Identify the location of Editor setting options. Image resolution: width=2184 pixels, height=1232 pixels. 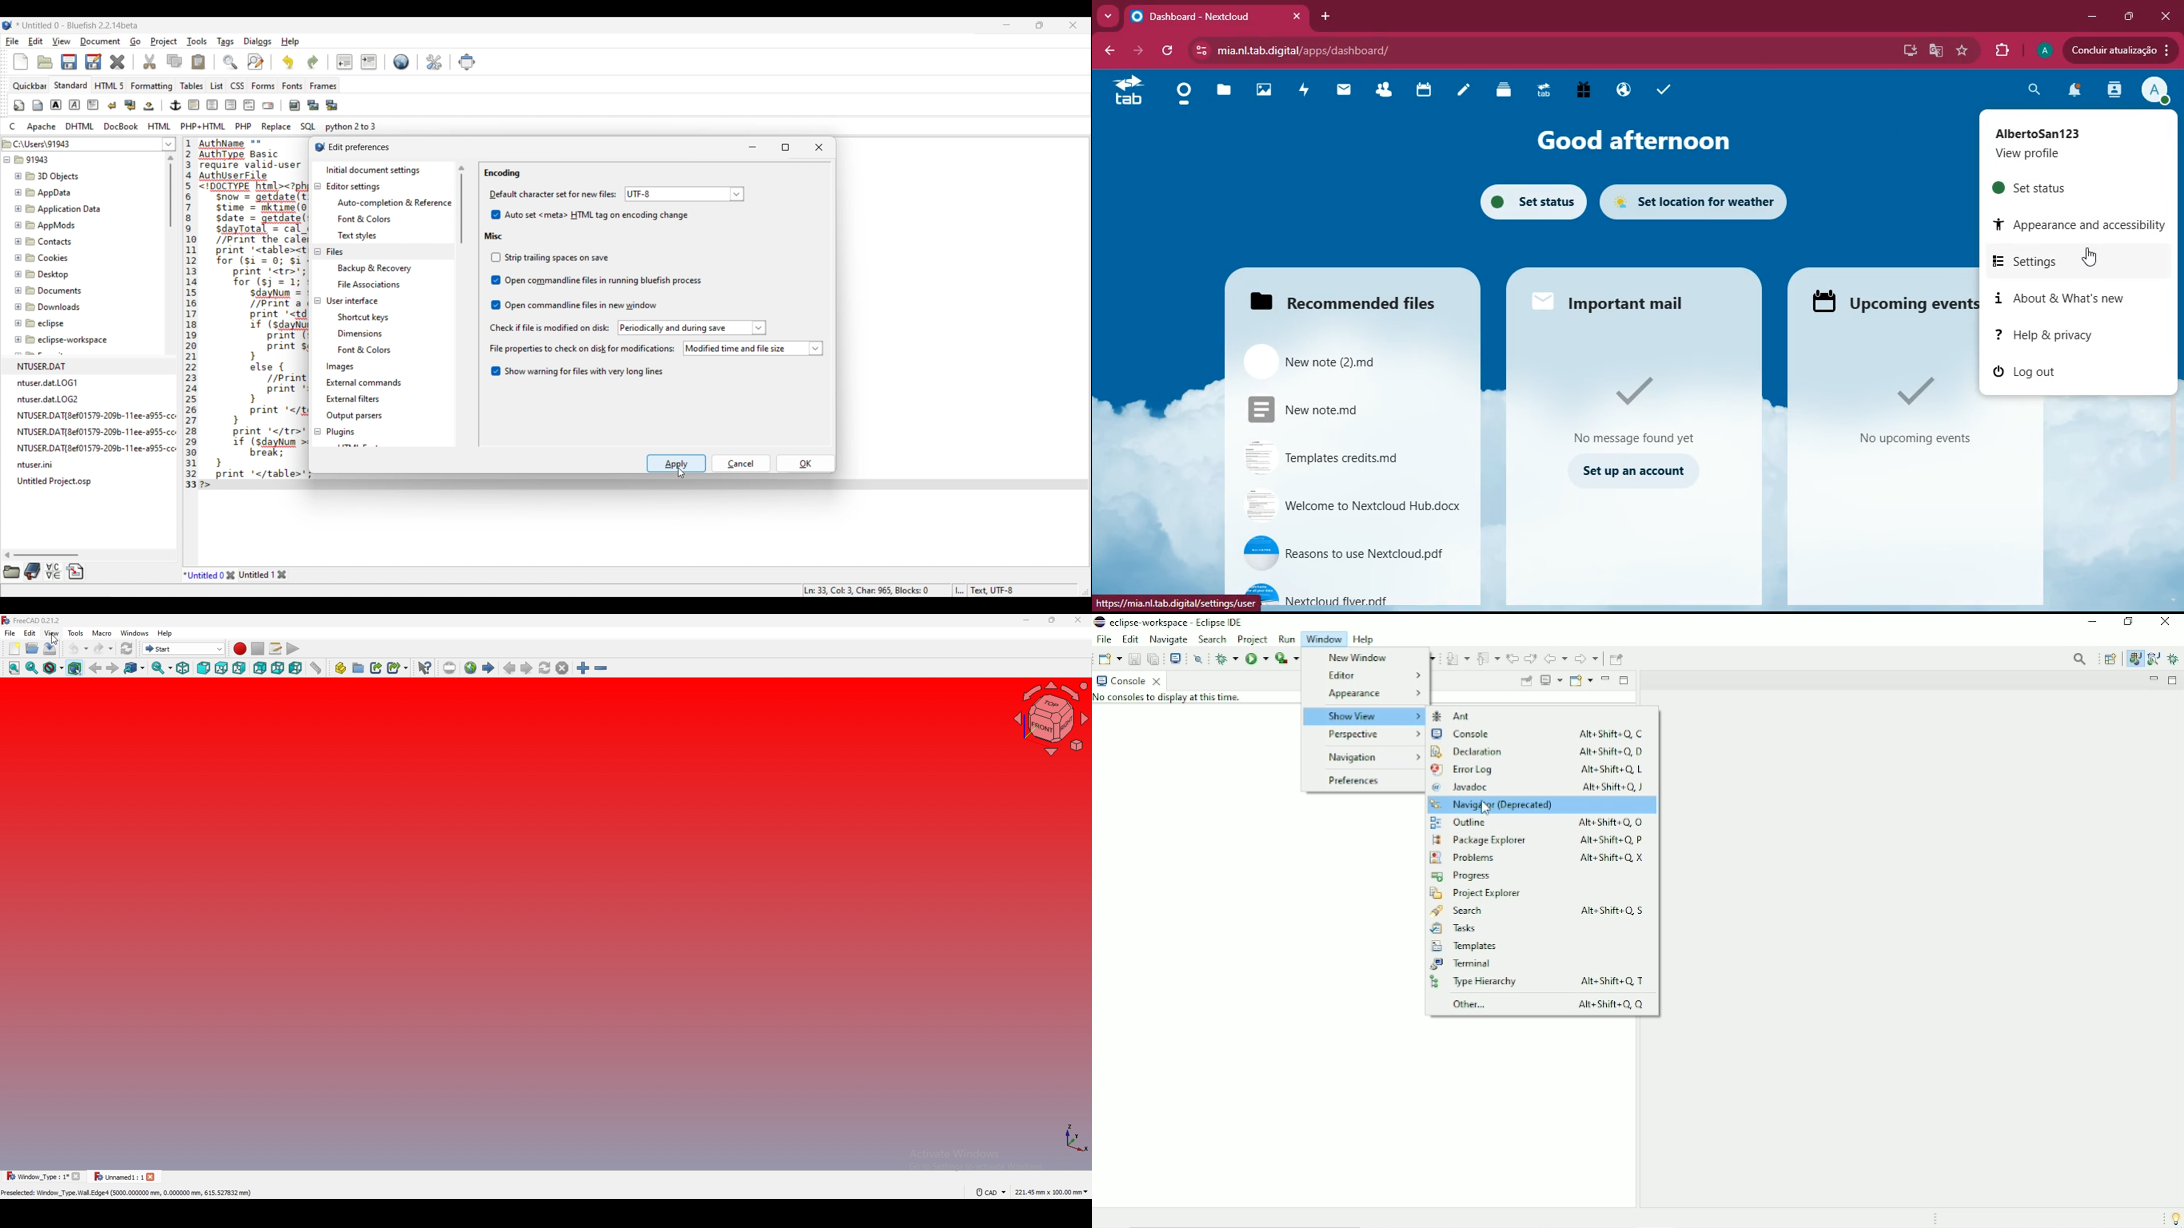
(394, 219).